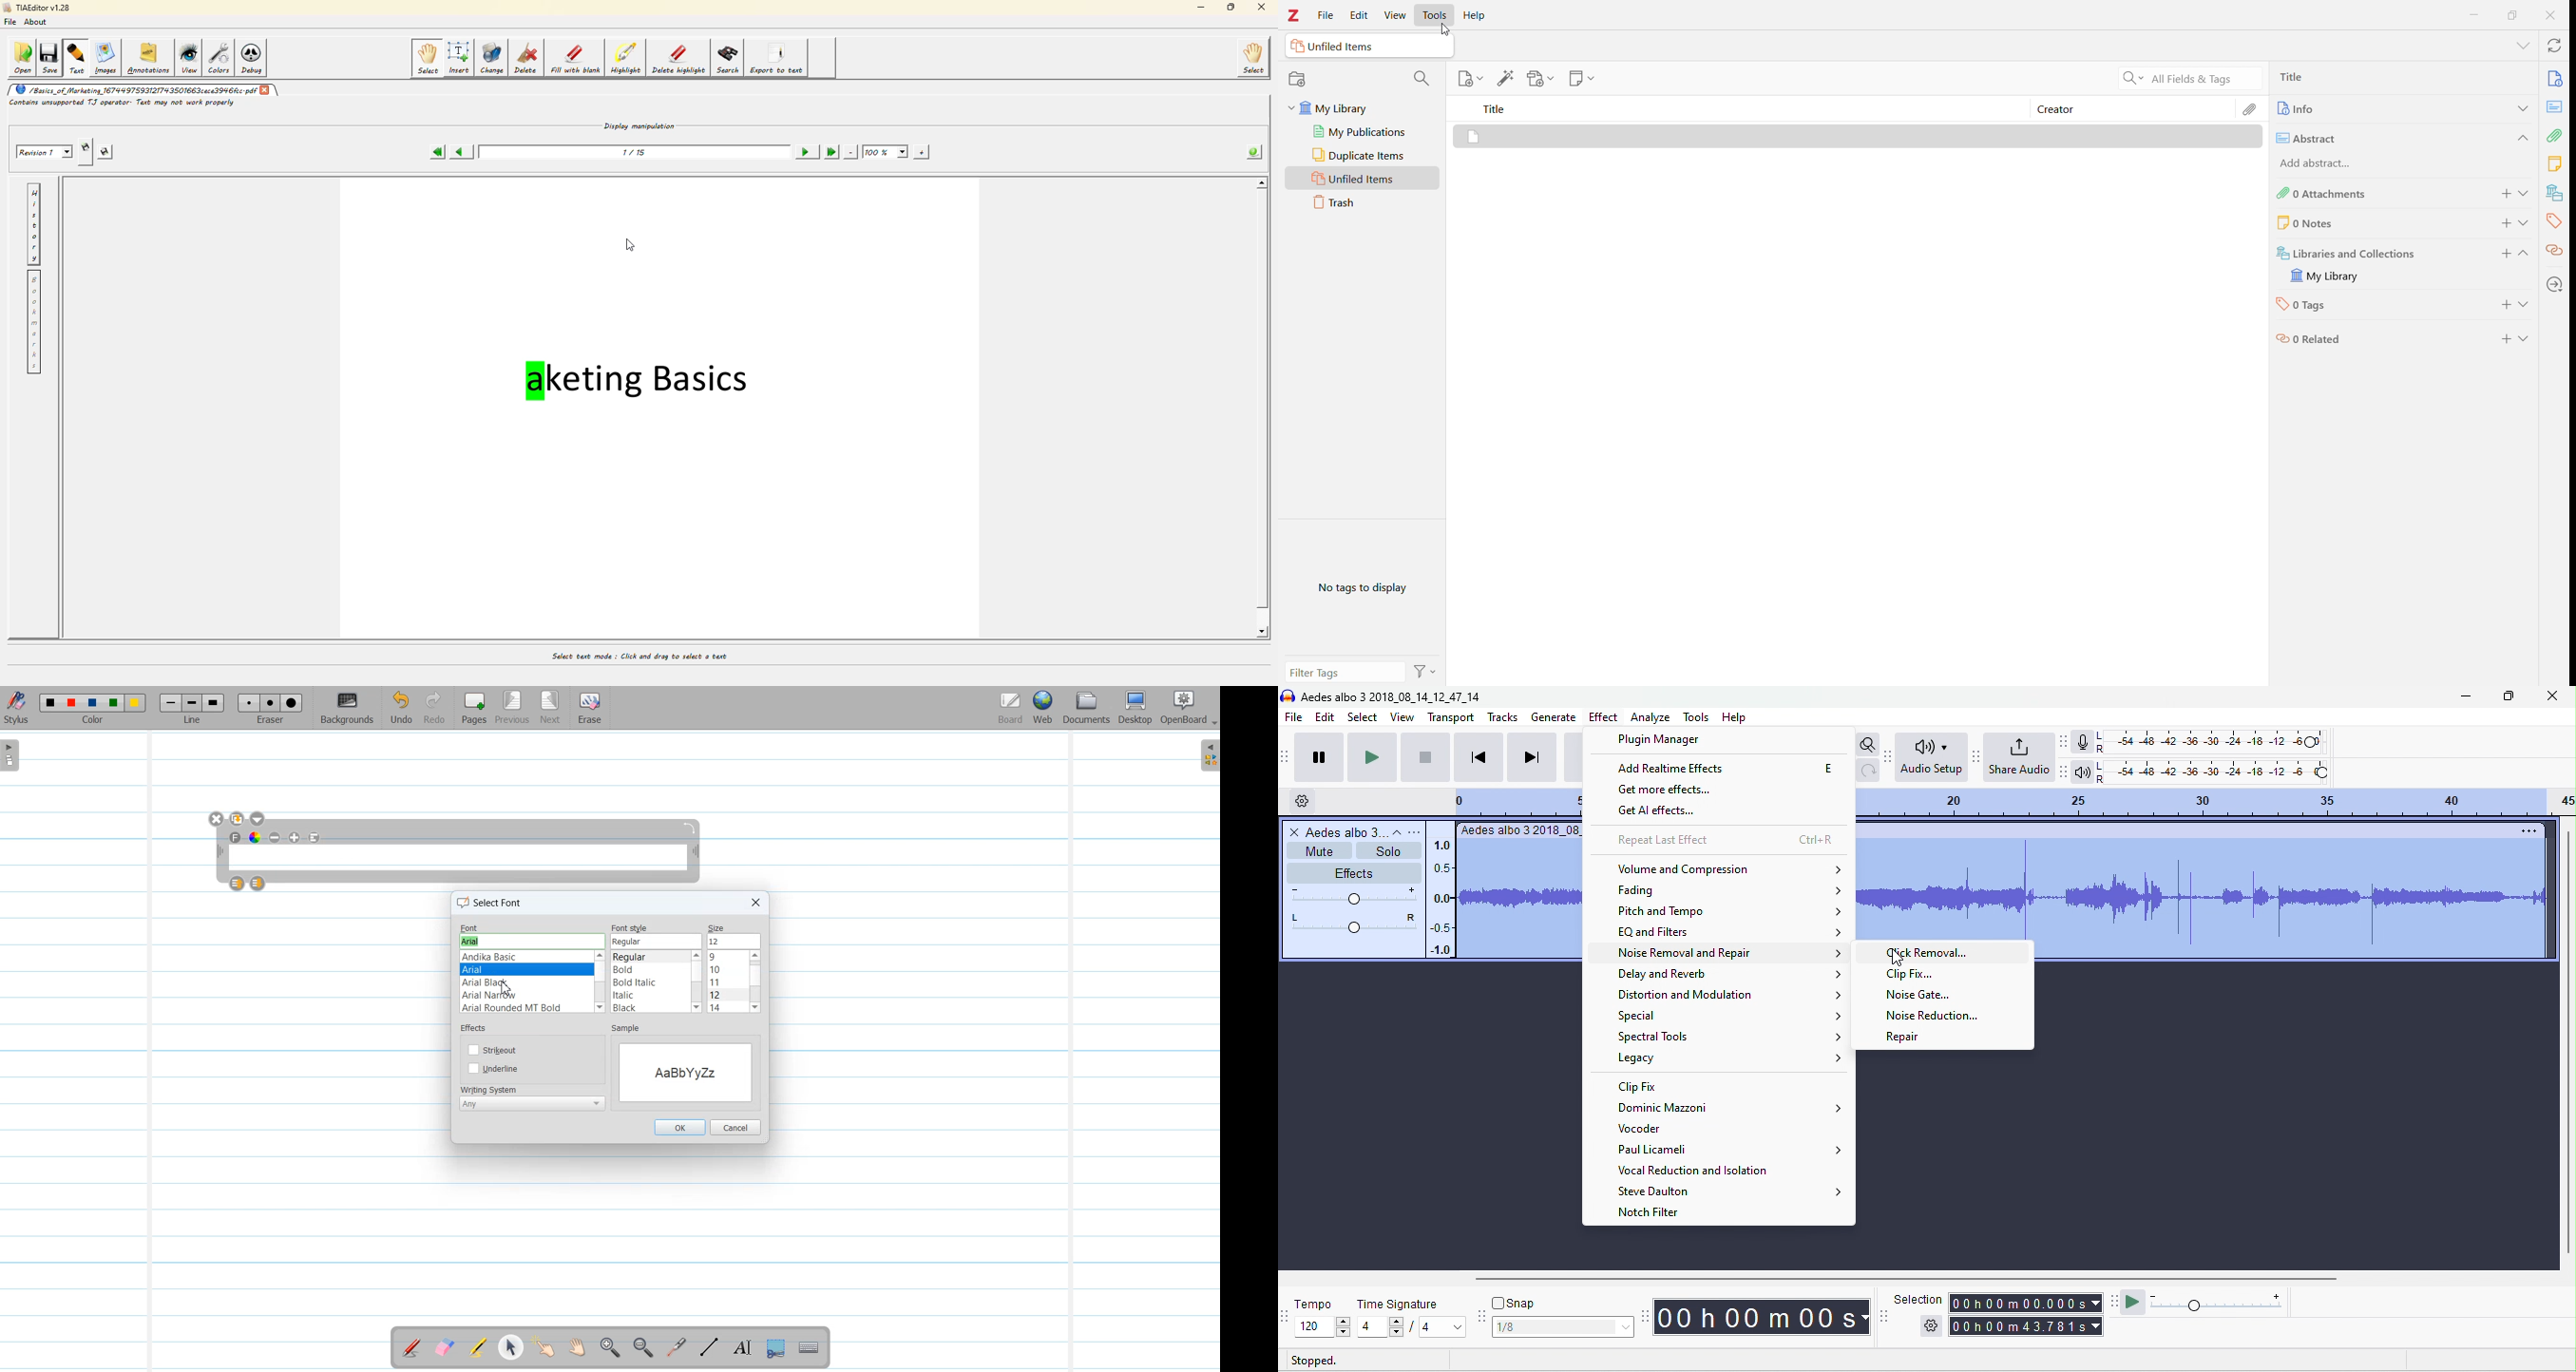 The height and width of the screenshot is (1372, 2576). Describe the element at coordinates (2554, 222) in the screenshot. I see `Tags` at that location.